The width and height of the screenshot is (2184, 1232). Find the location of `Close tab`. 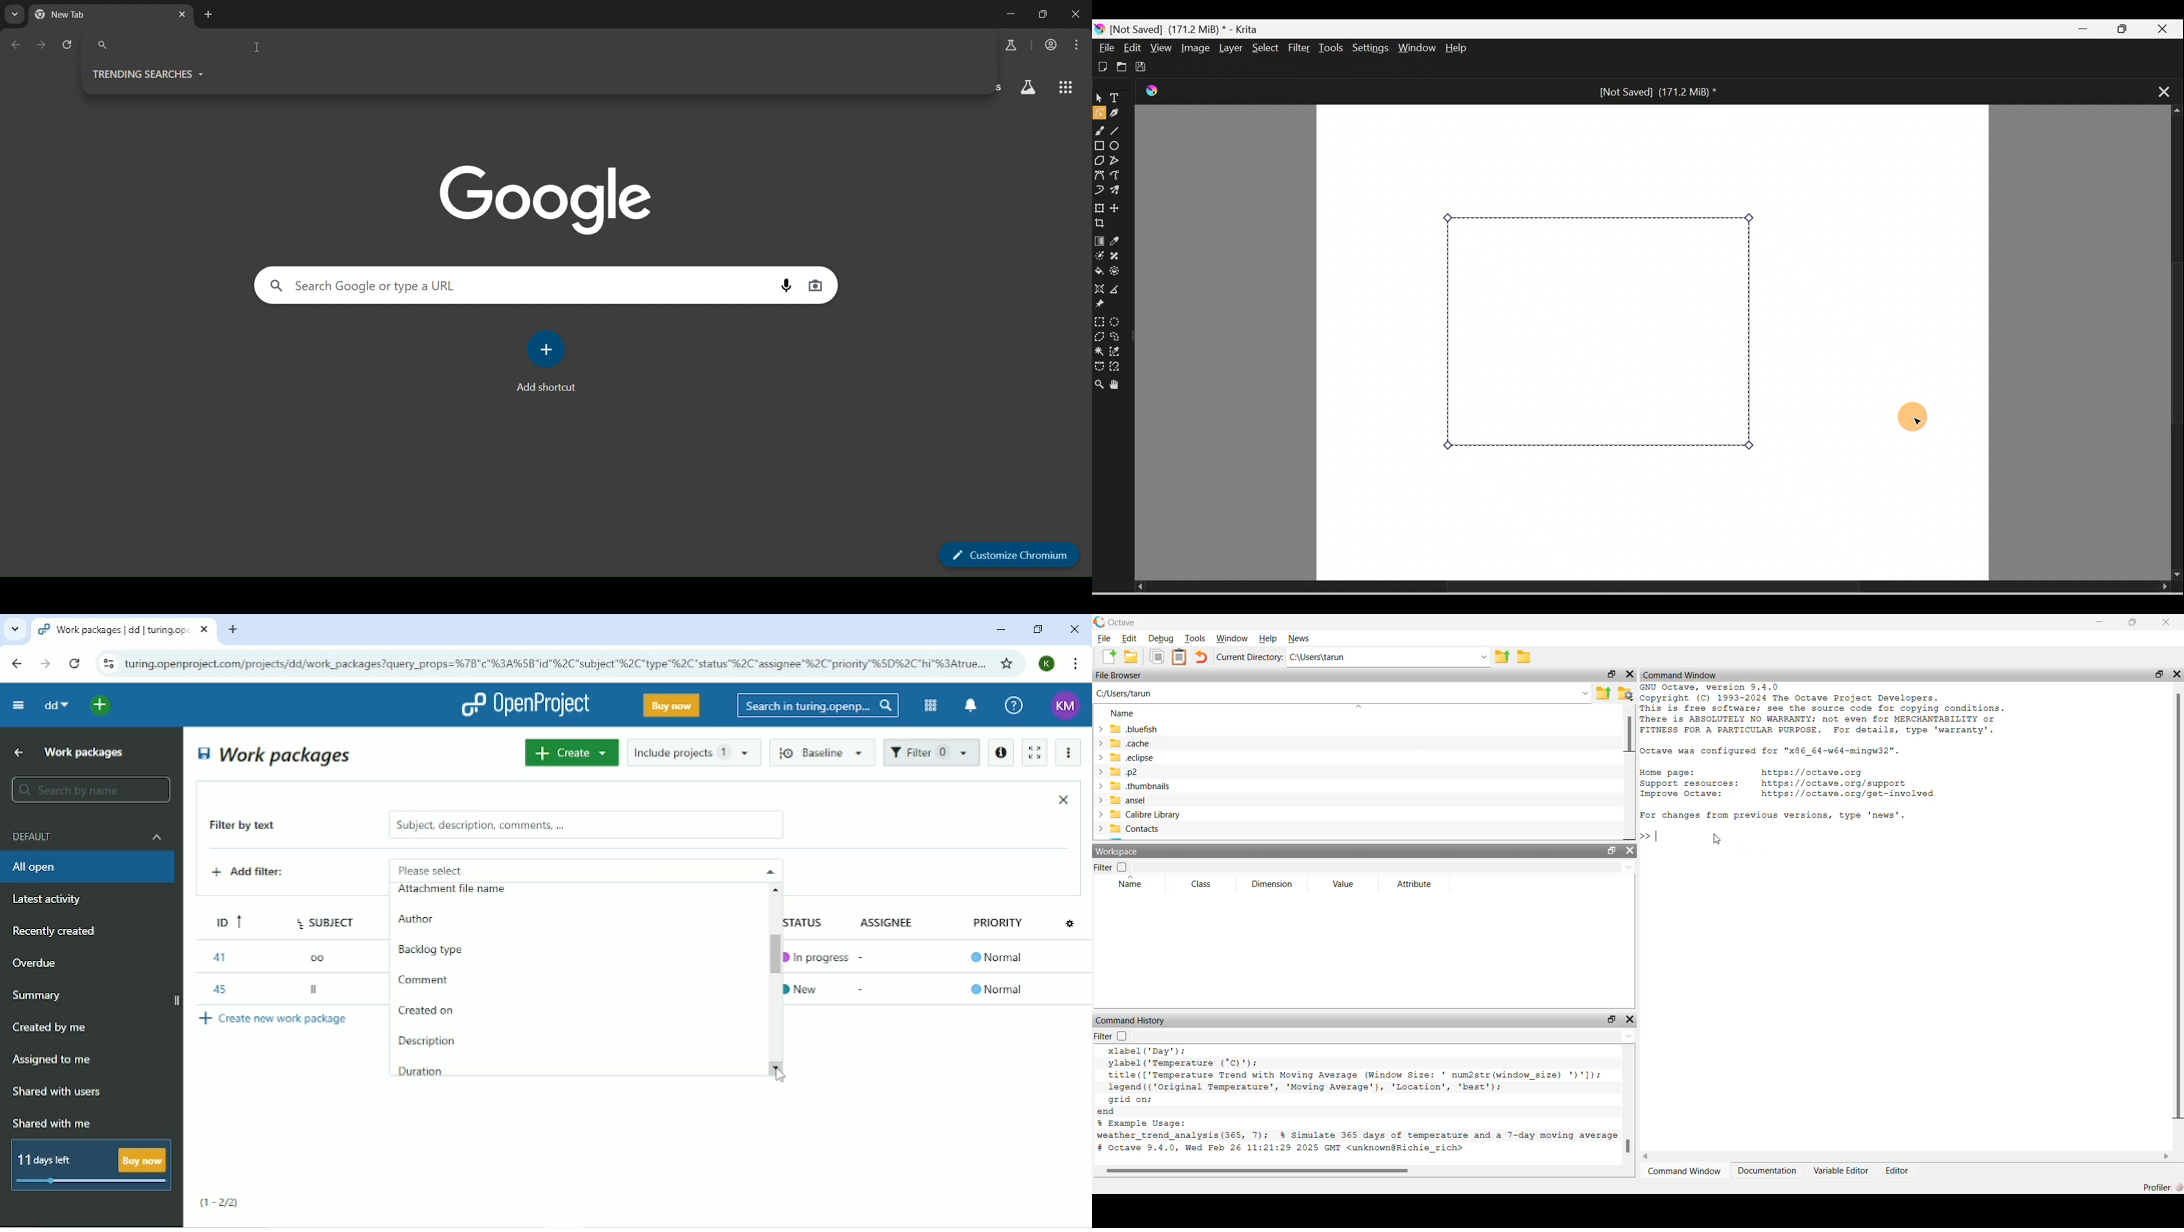

Close tab is located at coordinates (2159, 90).